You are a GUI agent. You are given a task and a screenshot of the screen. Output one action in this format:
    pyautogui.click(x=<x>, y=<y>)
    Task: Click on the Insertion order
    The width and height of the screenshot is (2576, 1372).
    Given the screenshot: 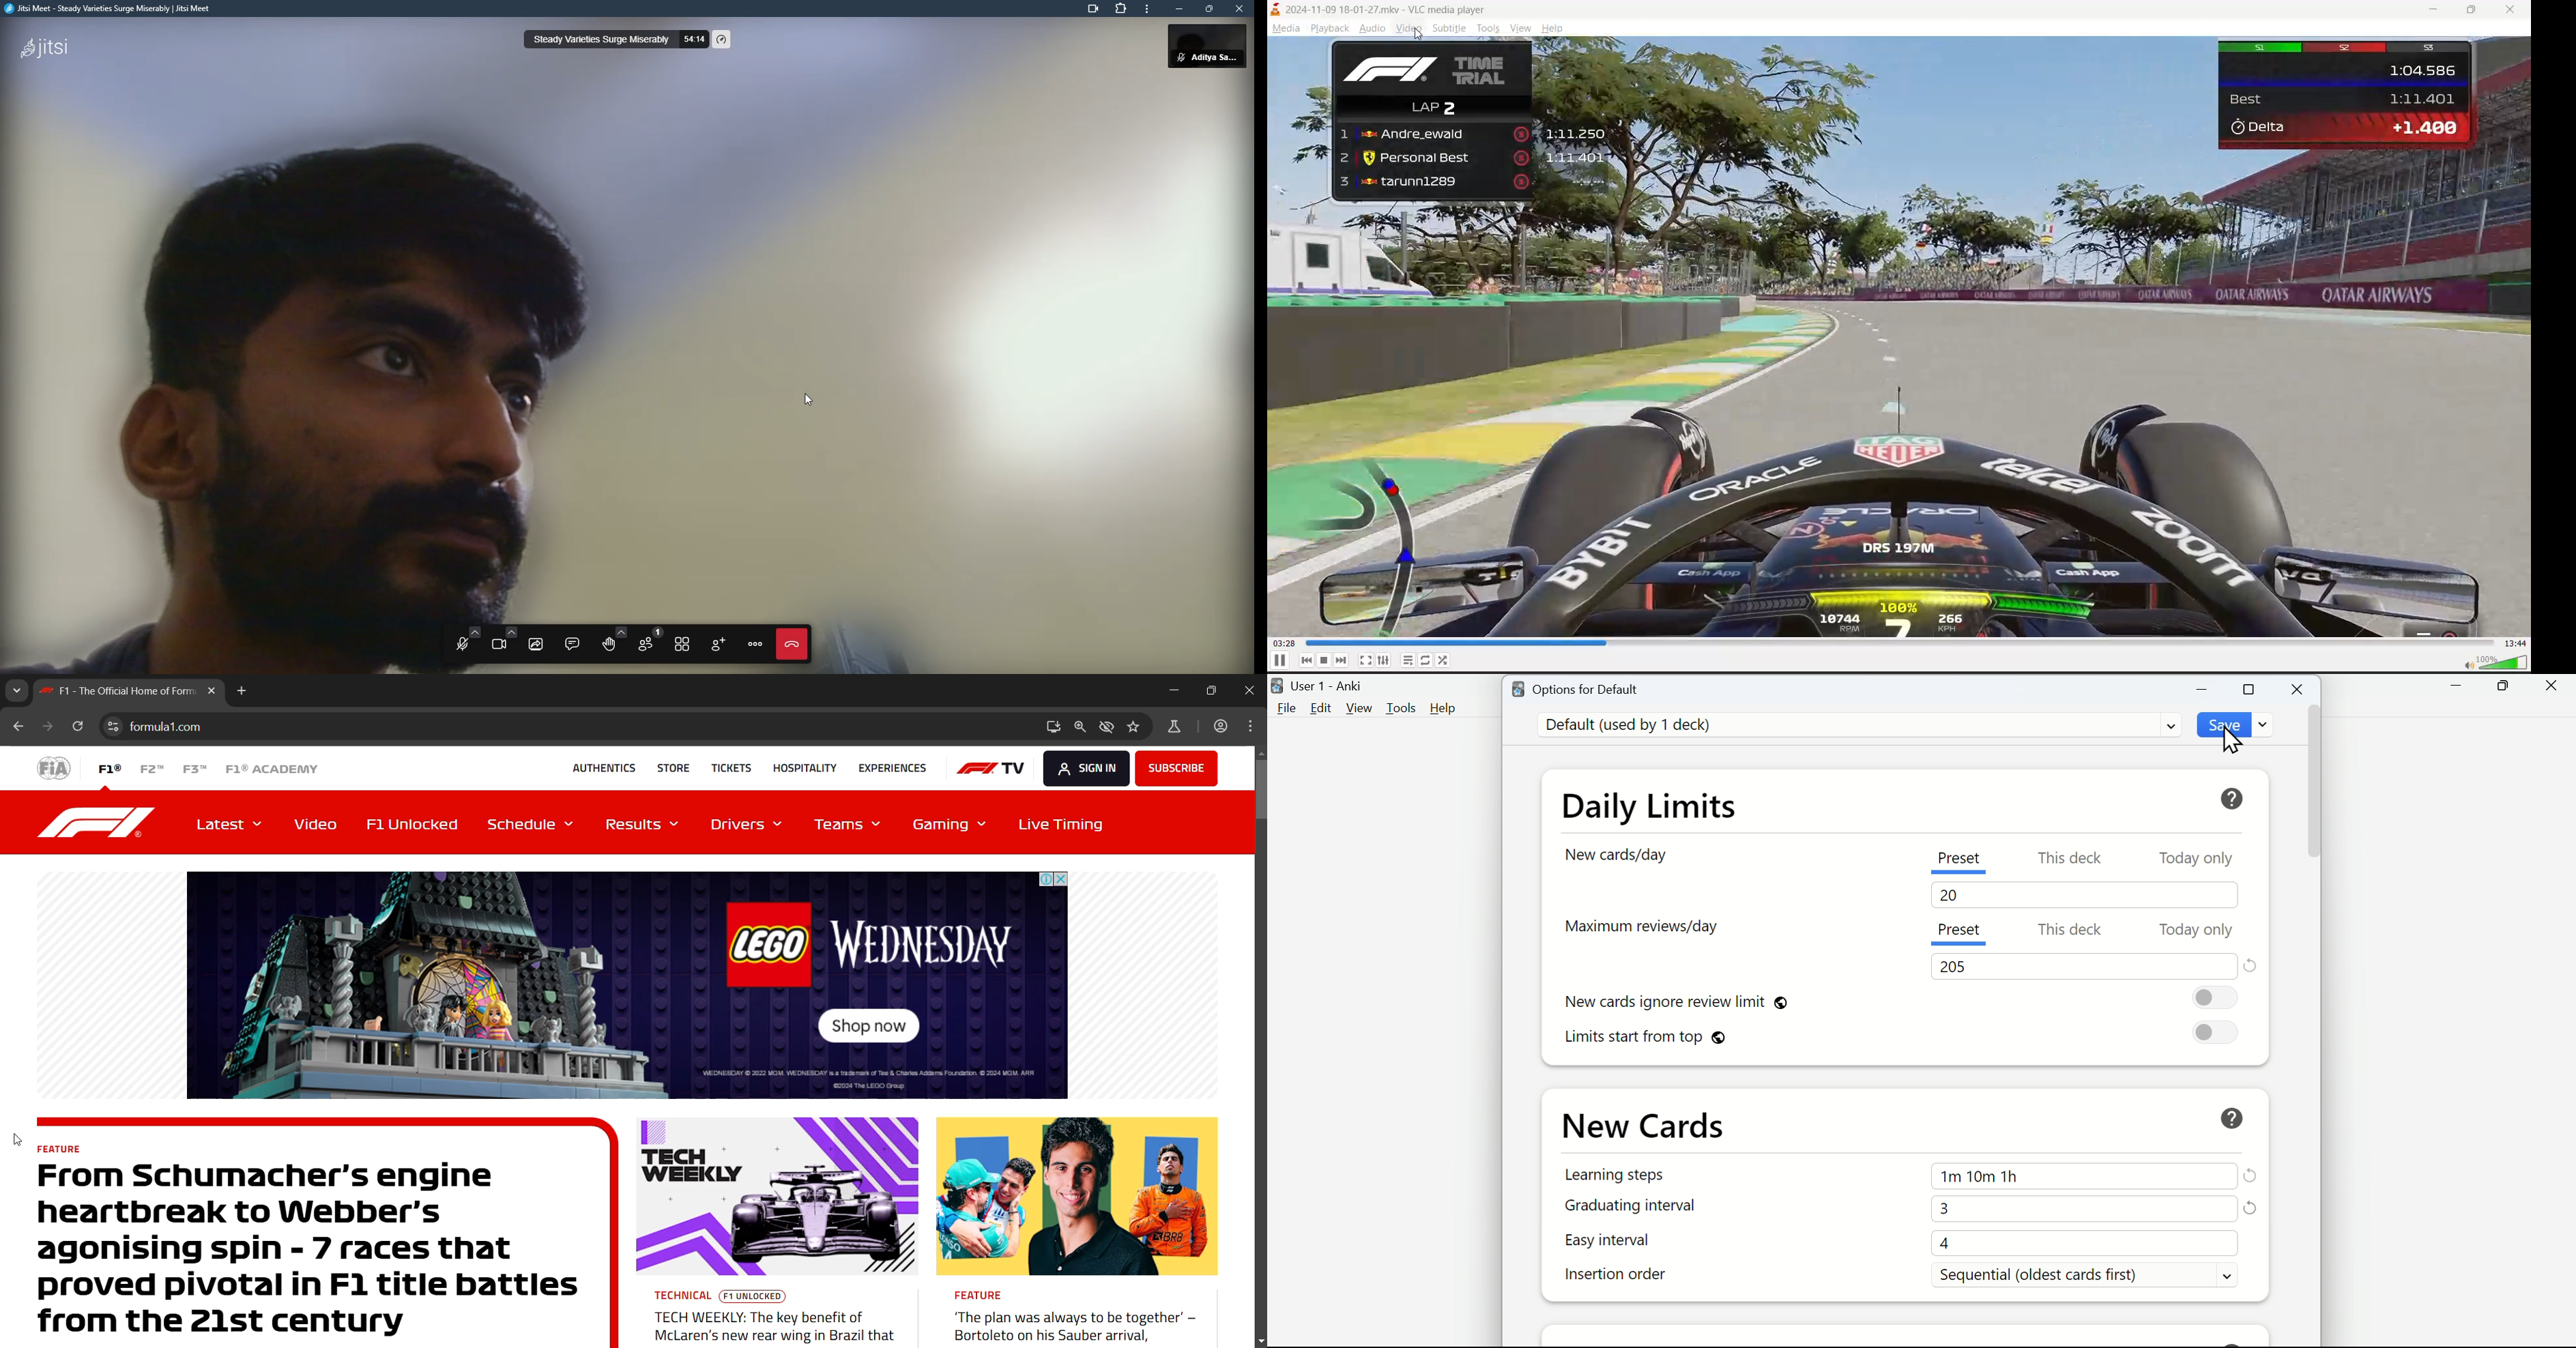 What is the action you would take?
    pyautogui.click(x=1618, y=1278)
    